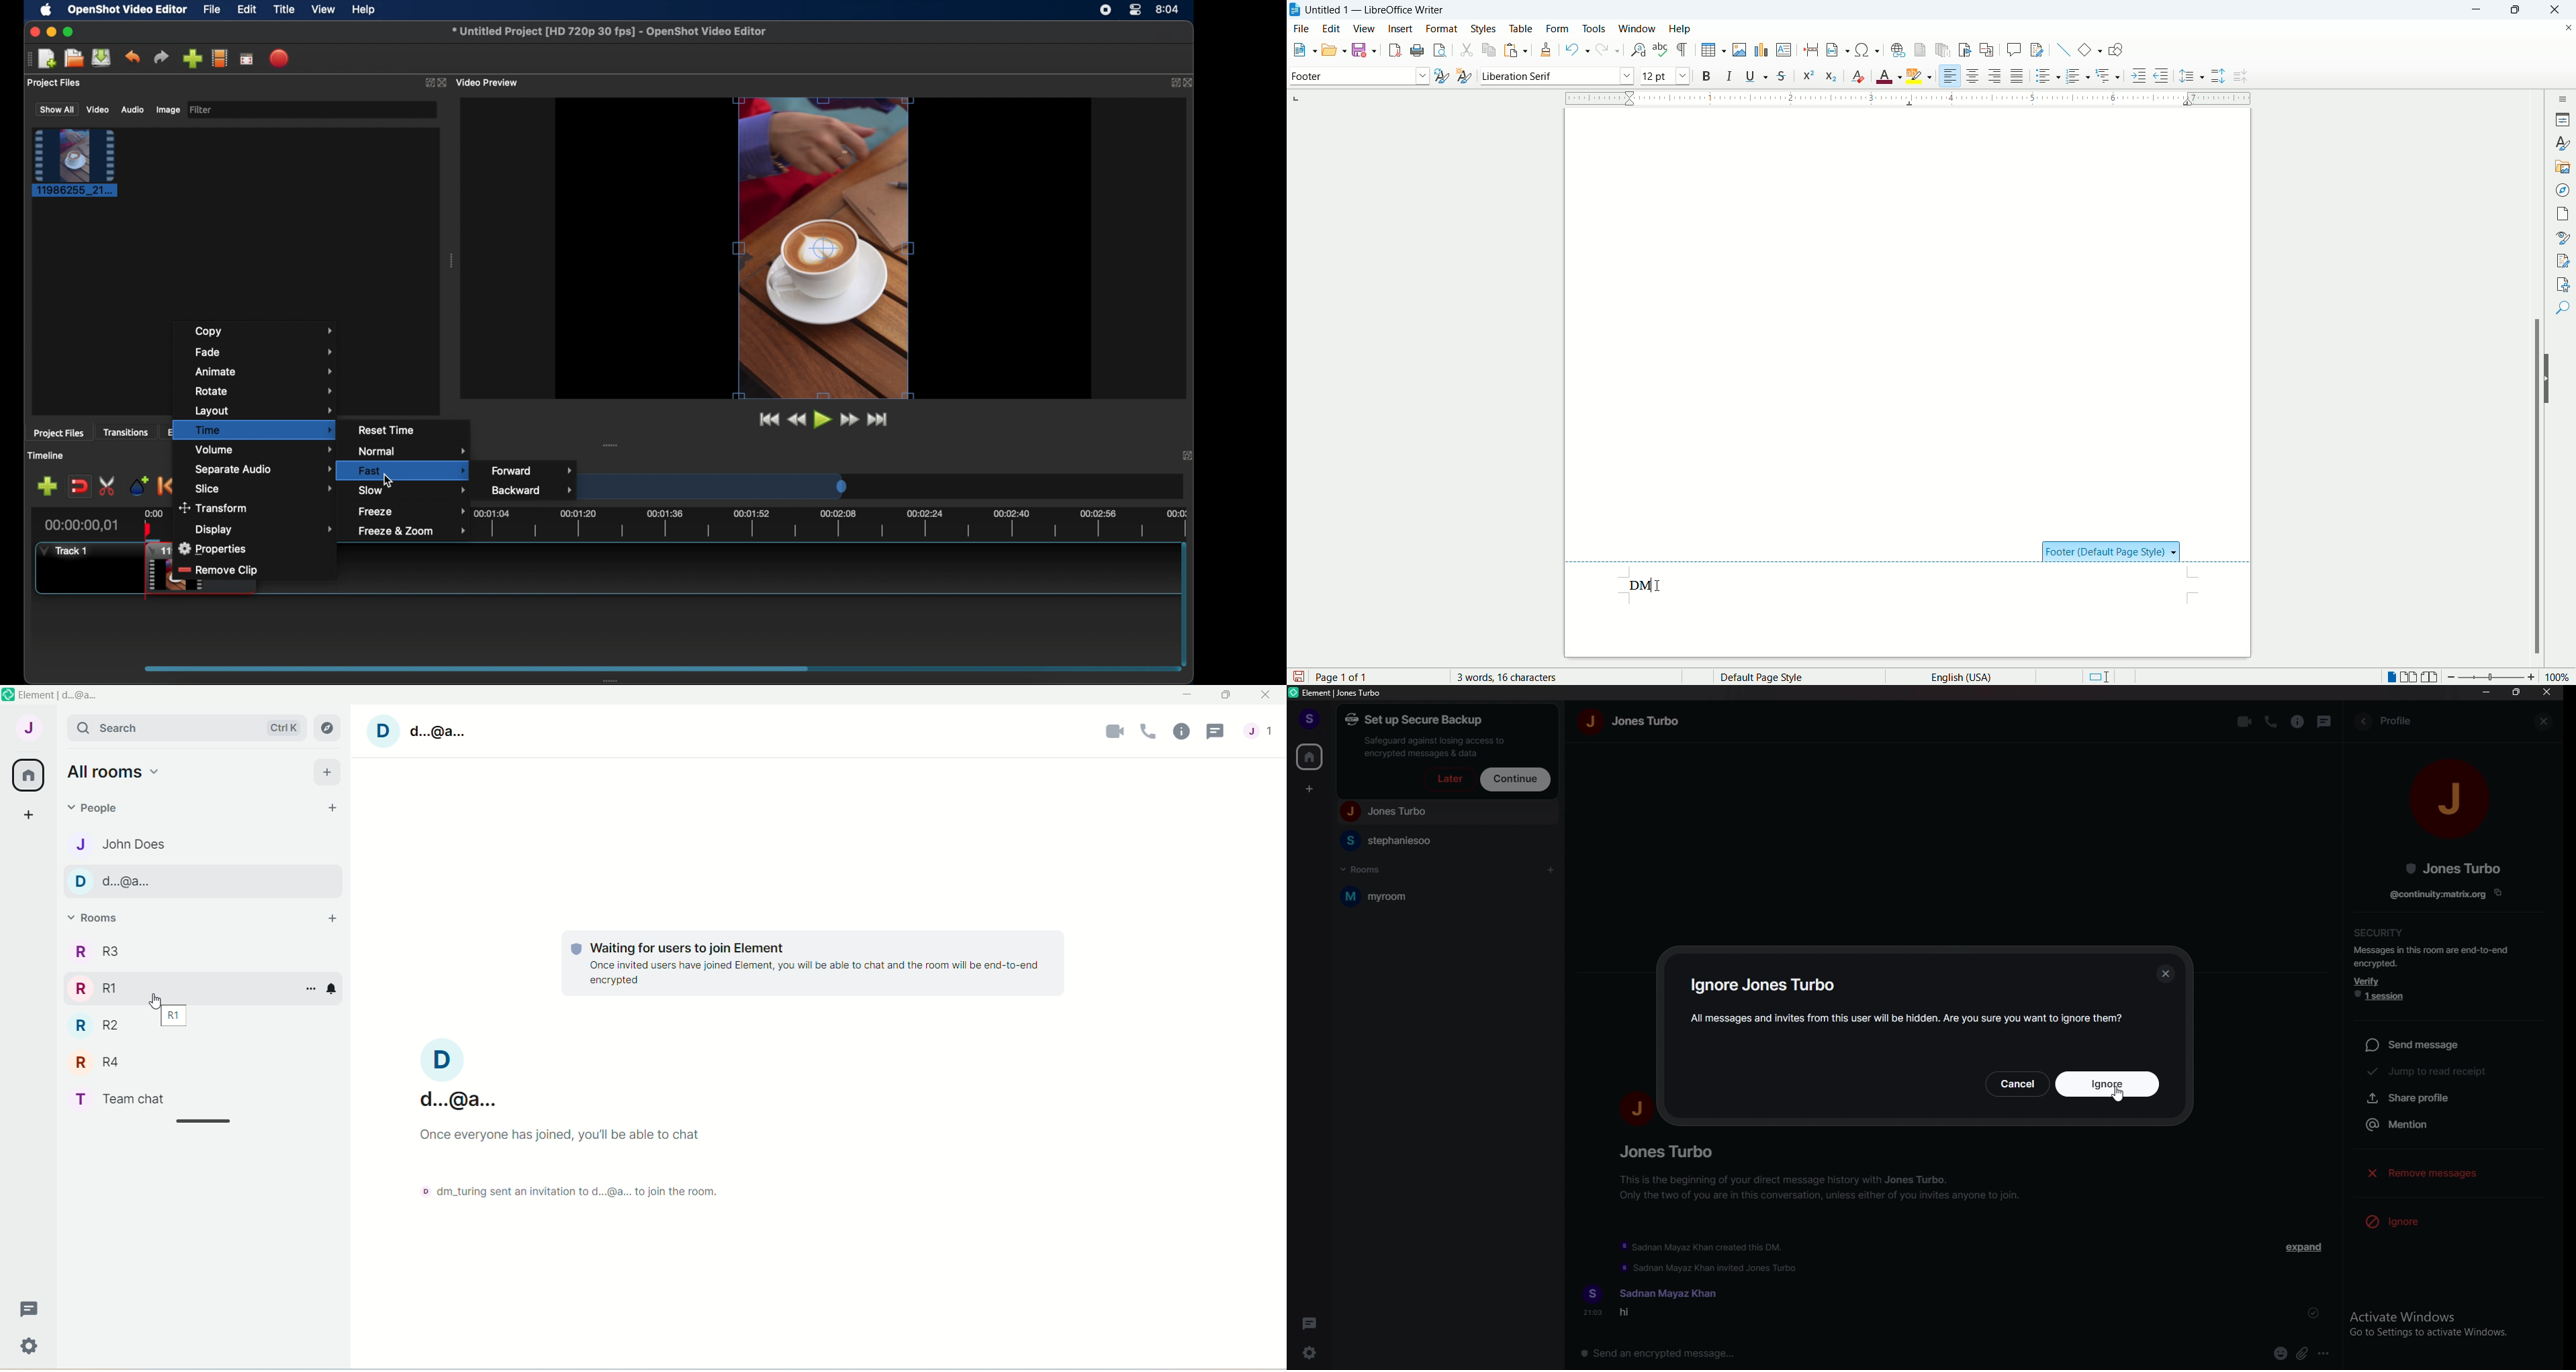  What do you see at coordinates (2117, 1097) in the screenshot?
I see `cursor` at bounding box center [2117, 1097].